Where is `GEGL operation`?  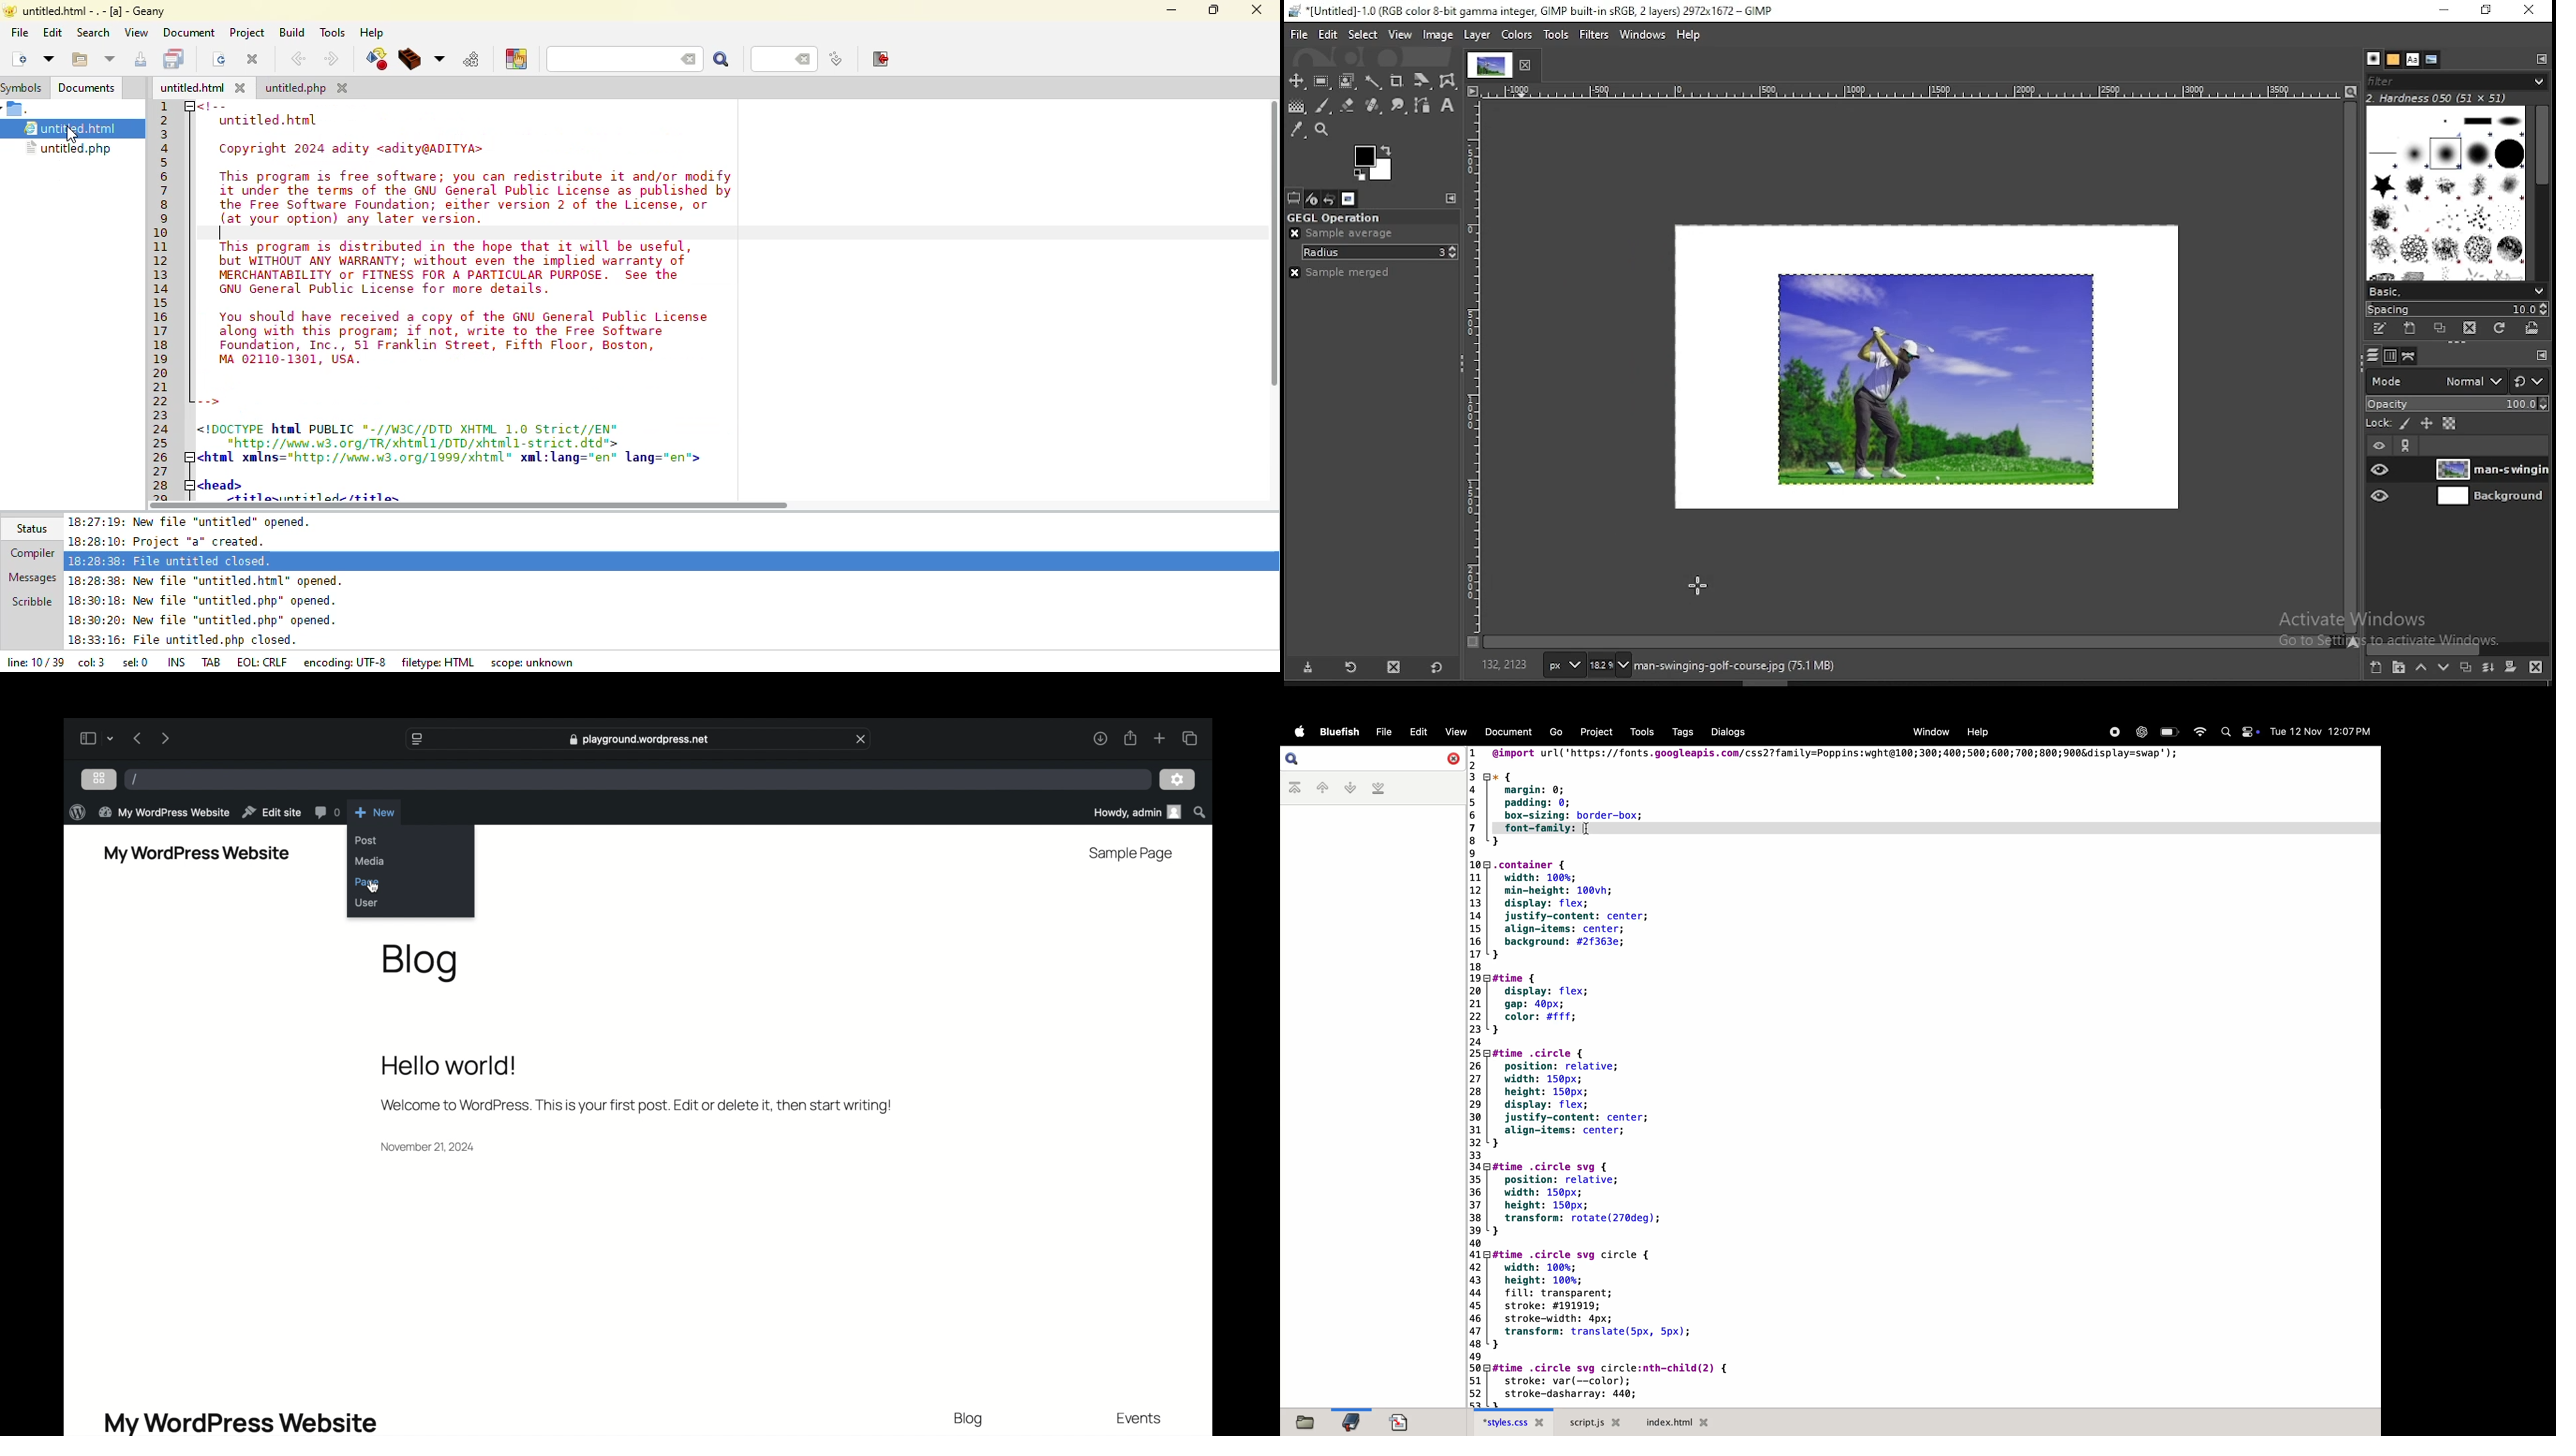 GEGL operation is located at coordinates (1362, 215).